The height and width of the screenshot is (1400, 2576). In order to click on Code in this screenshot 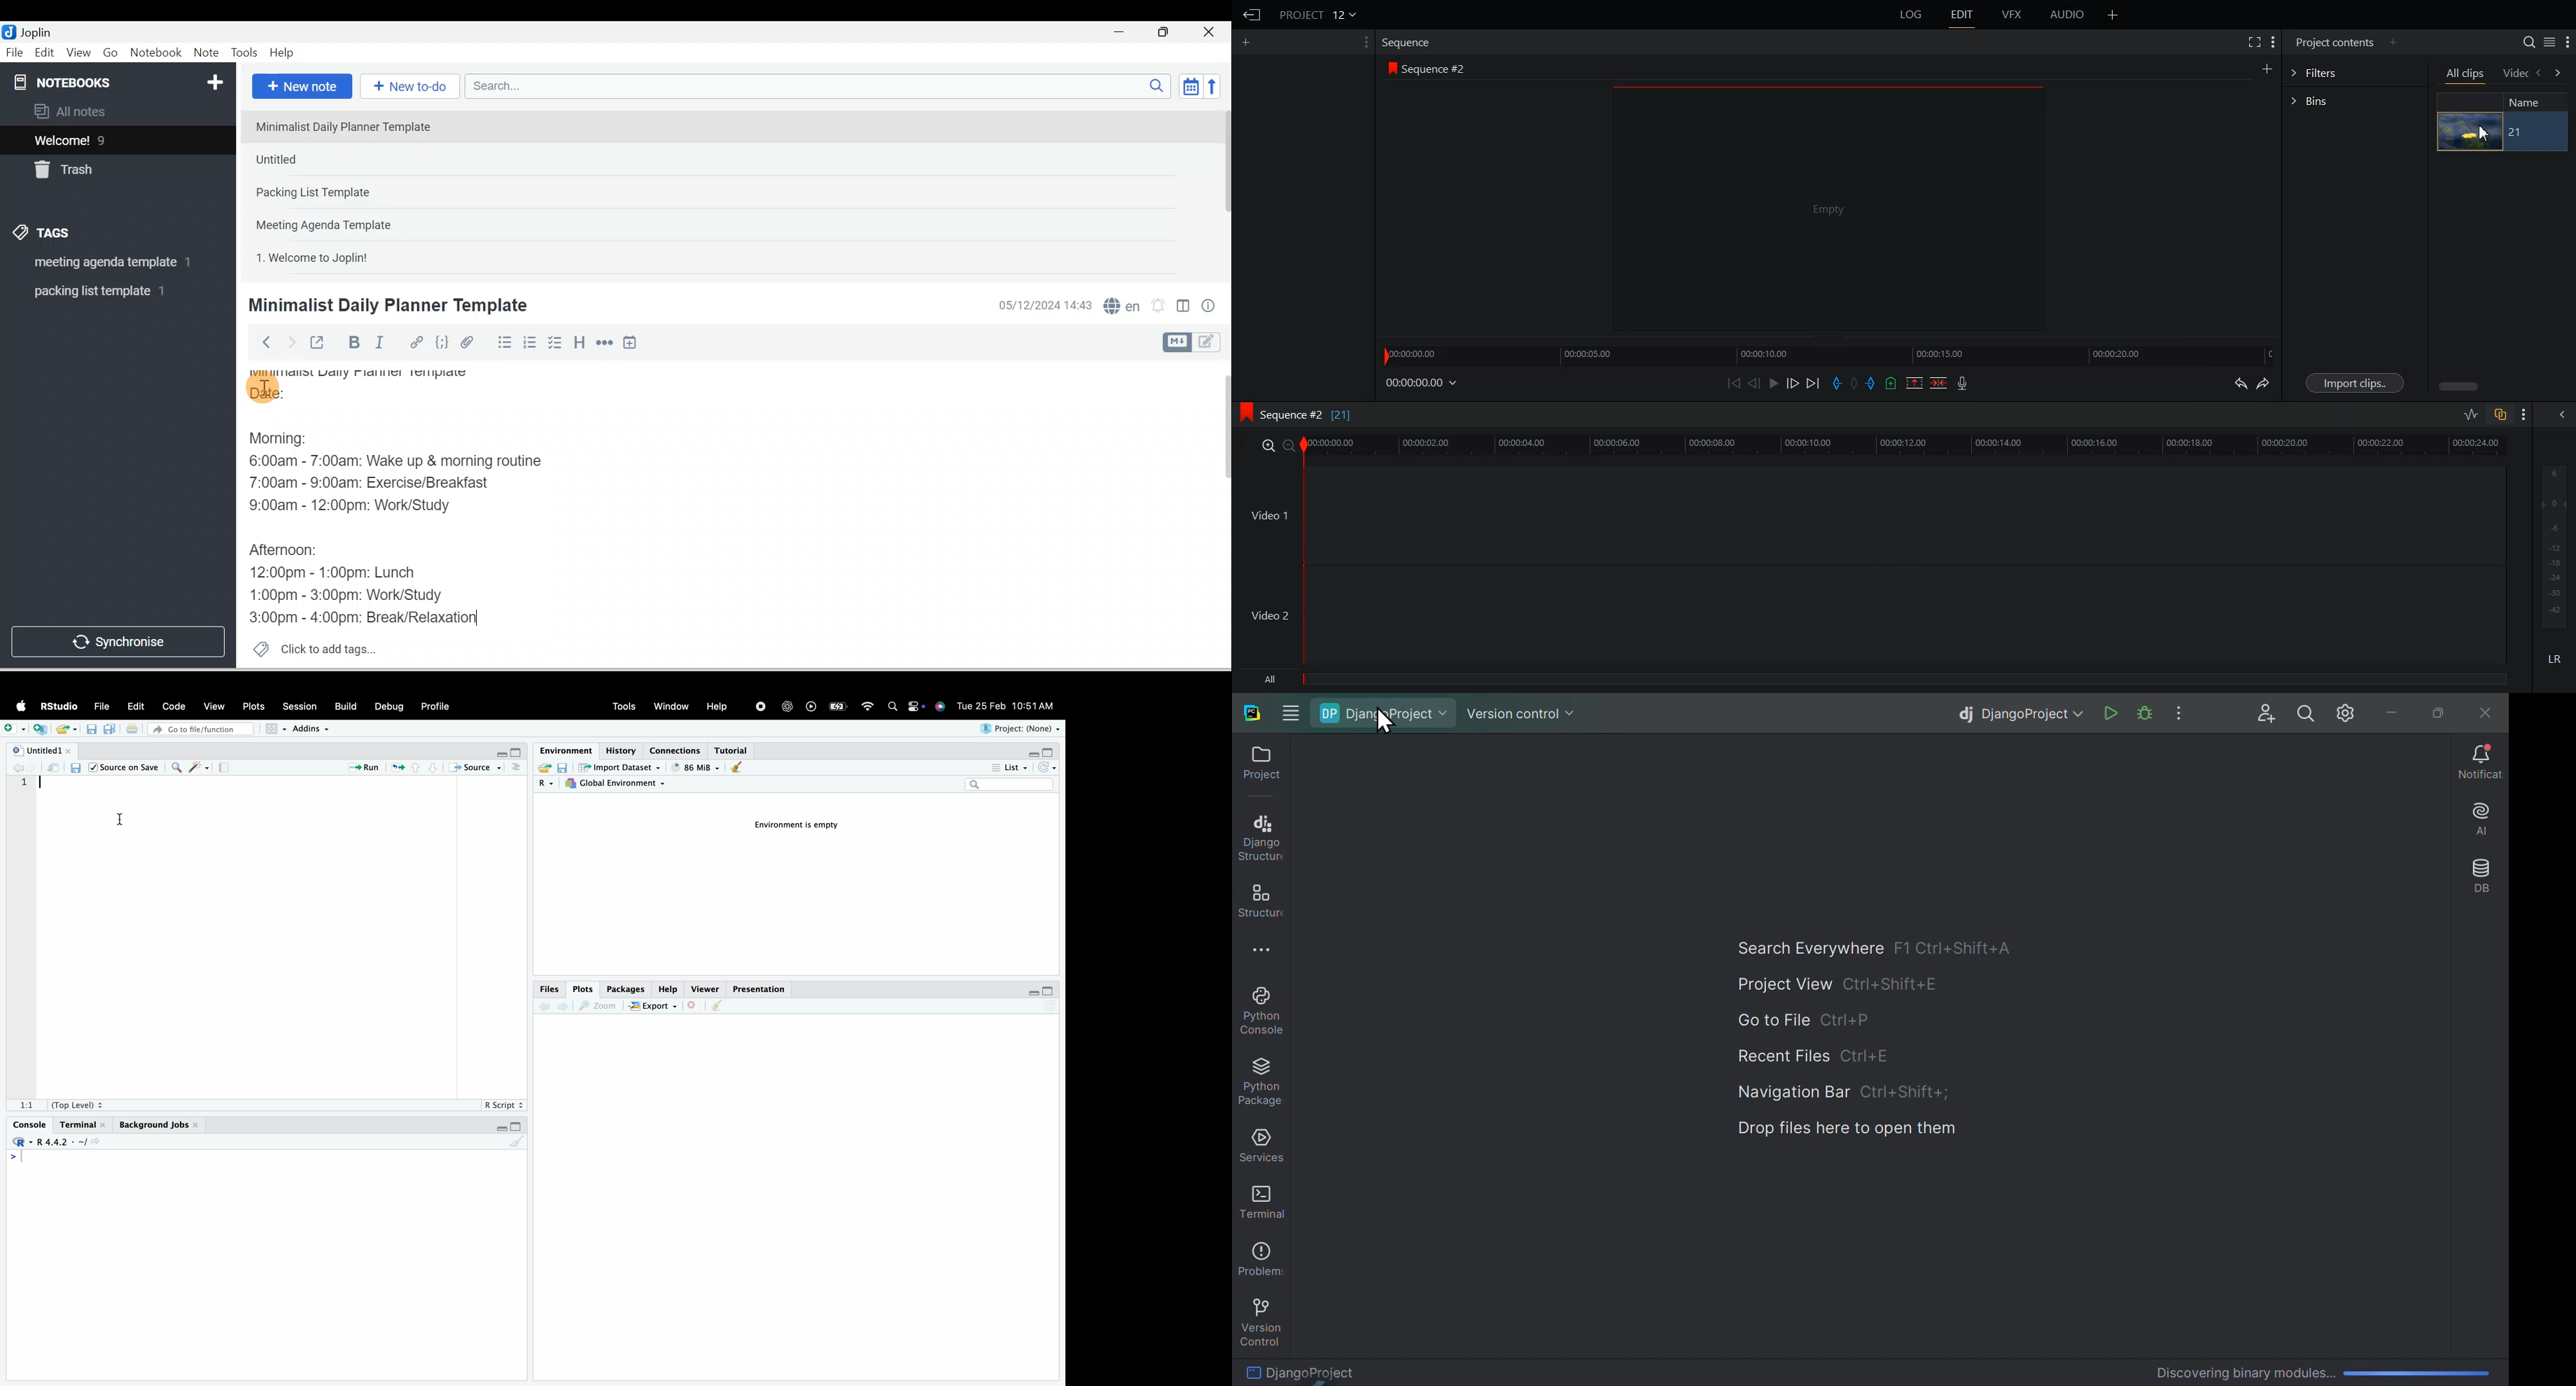, I will do `click(442, 343)`.